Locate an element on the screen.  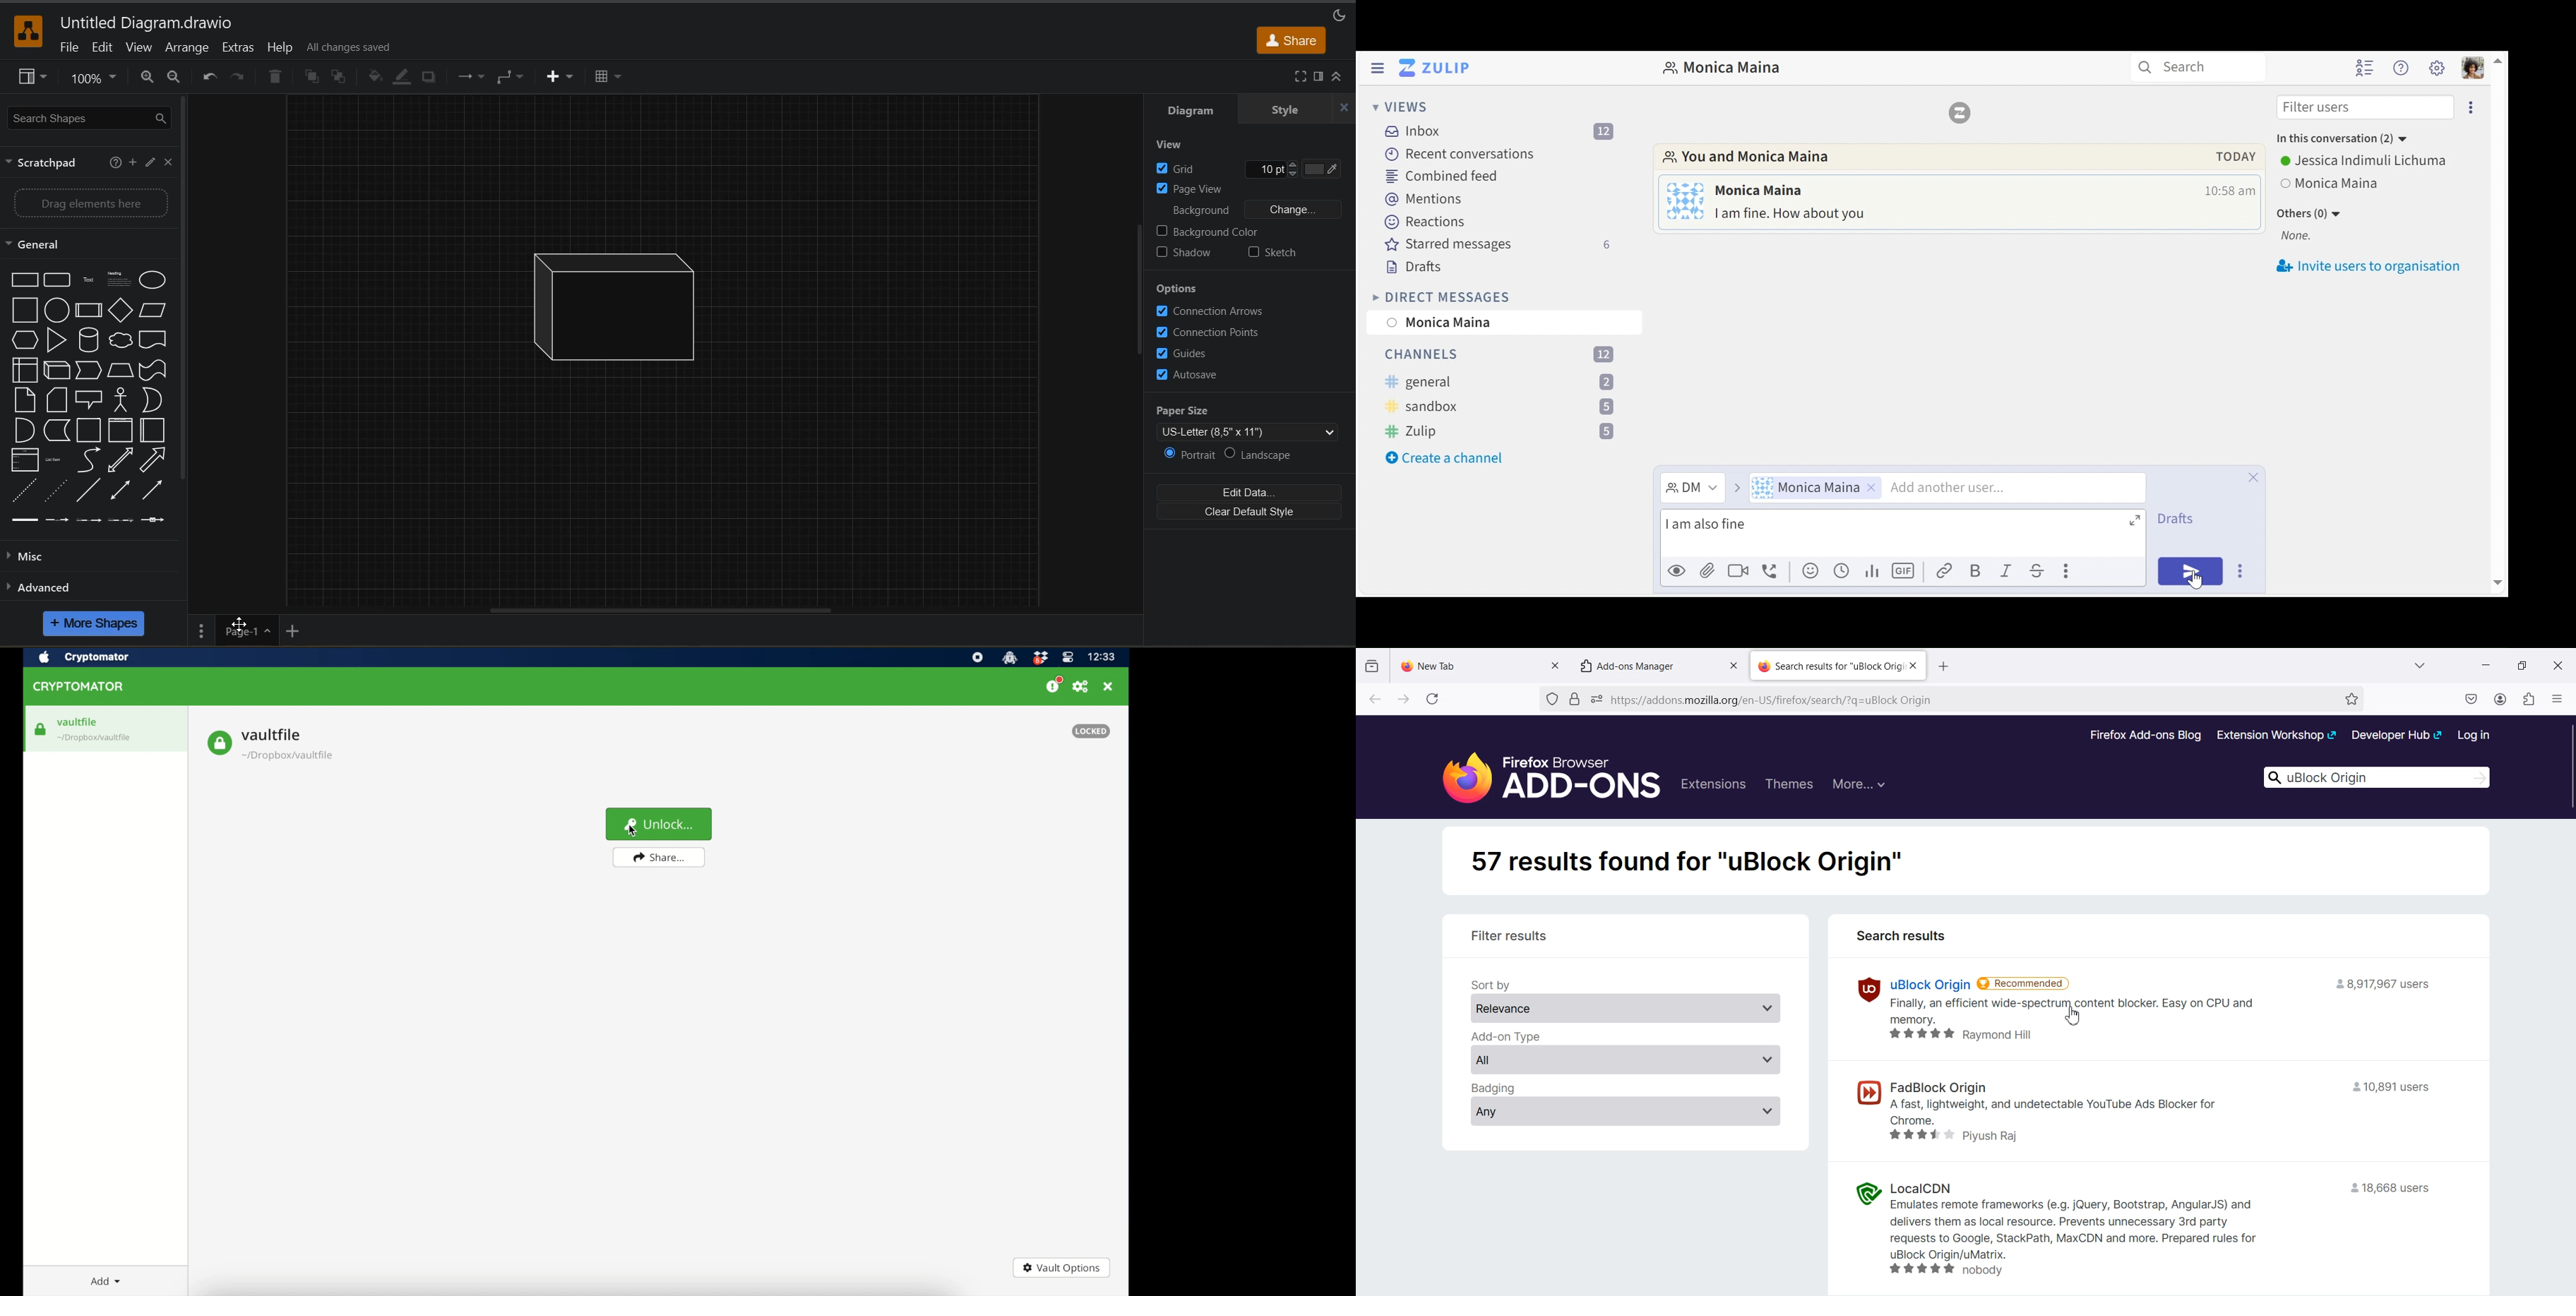
zoom is located at coordinates (94, 78).